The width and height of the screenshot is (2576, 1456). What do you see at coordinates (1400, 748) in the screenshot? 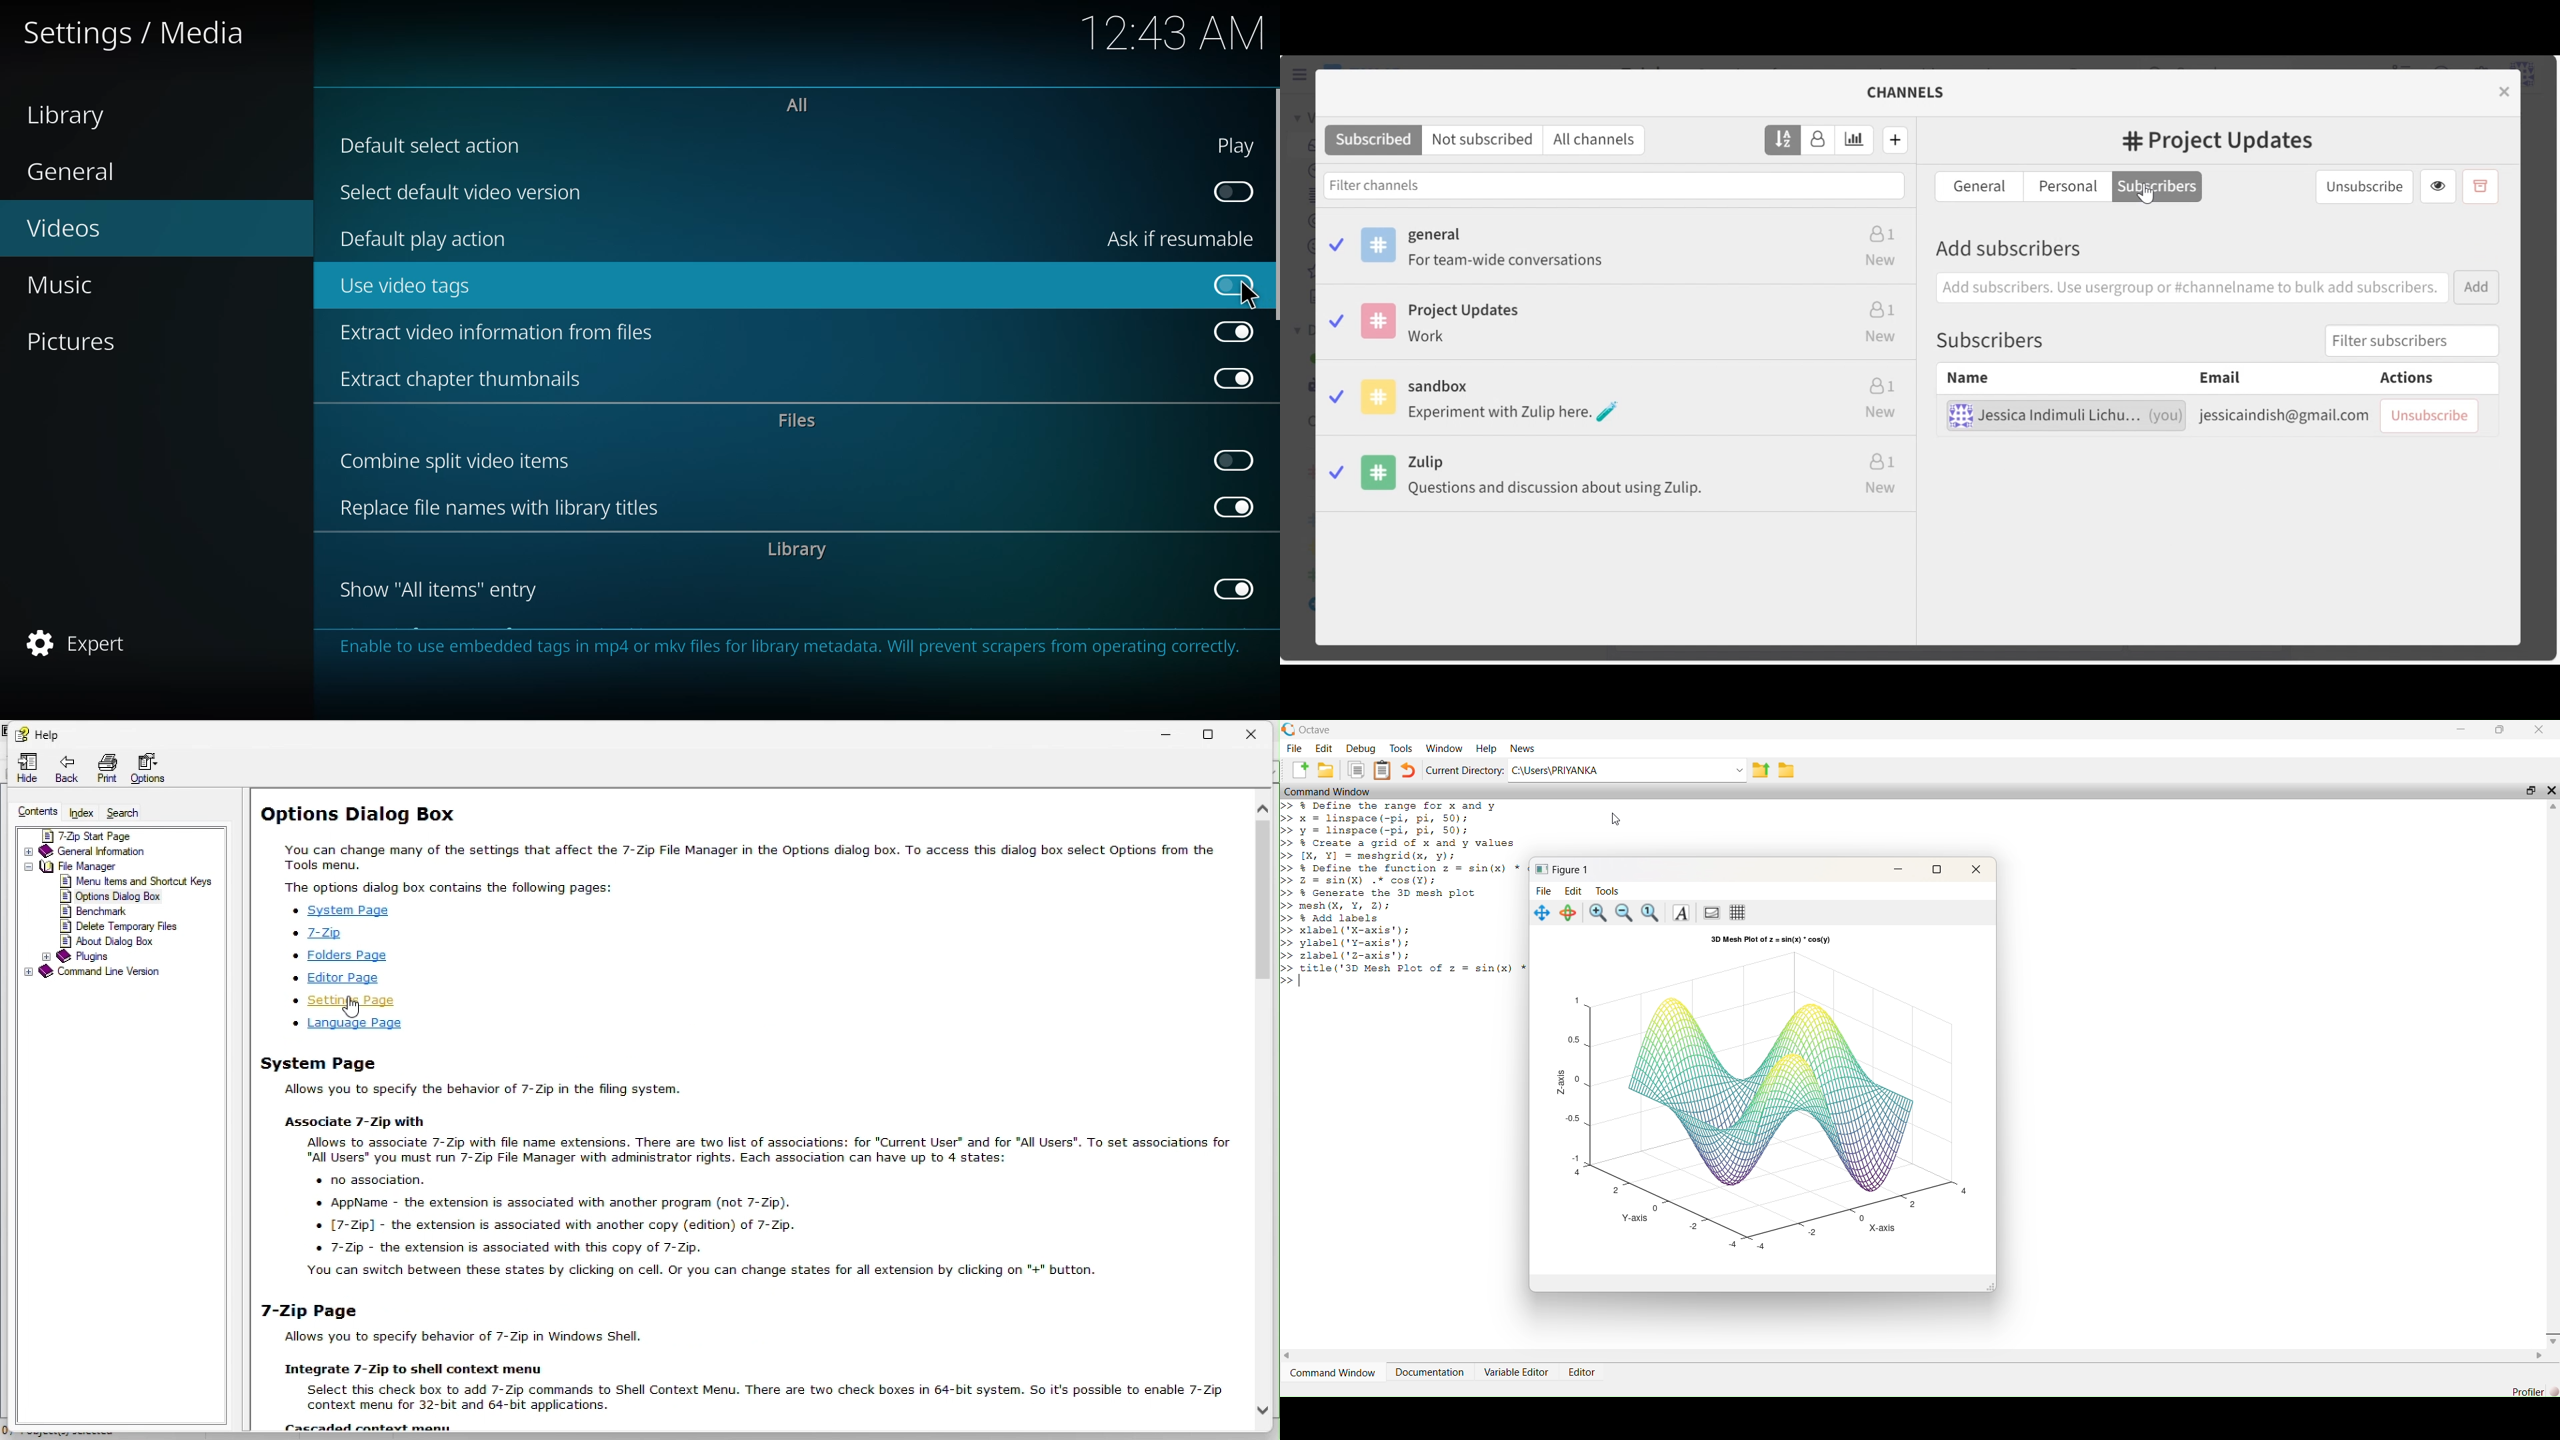
I see `Tools` at bounding box center [1400, 748].